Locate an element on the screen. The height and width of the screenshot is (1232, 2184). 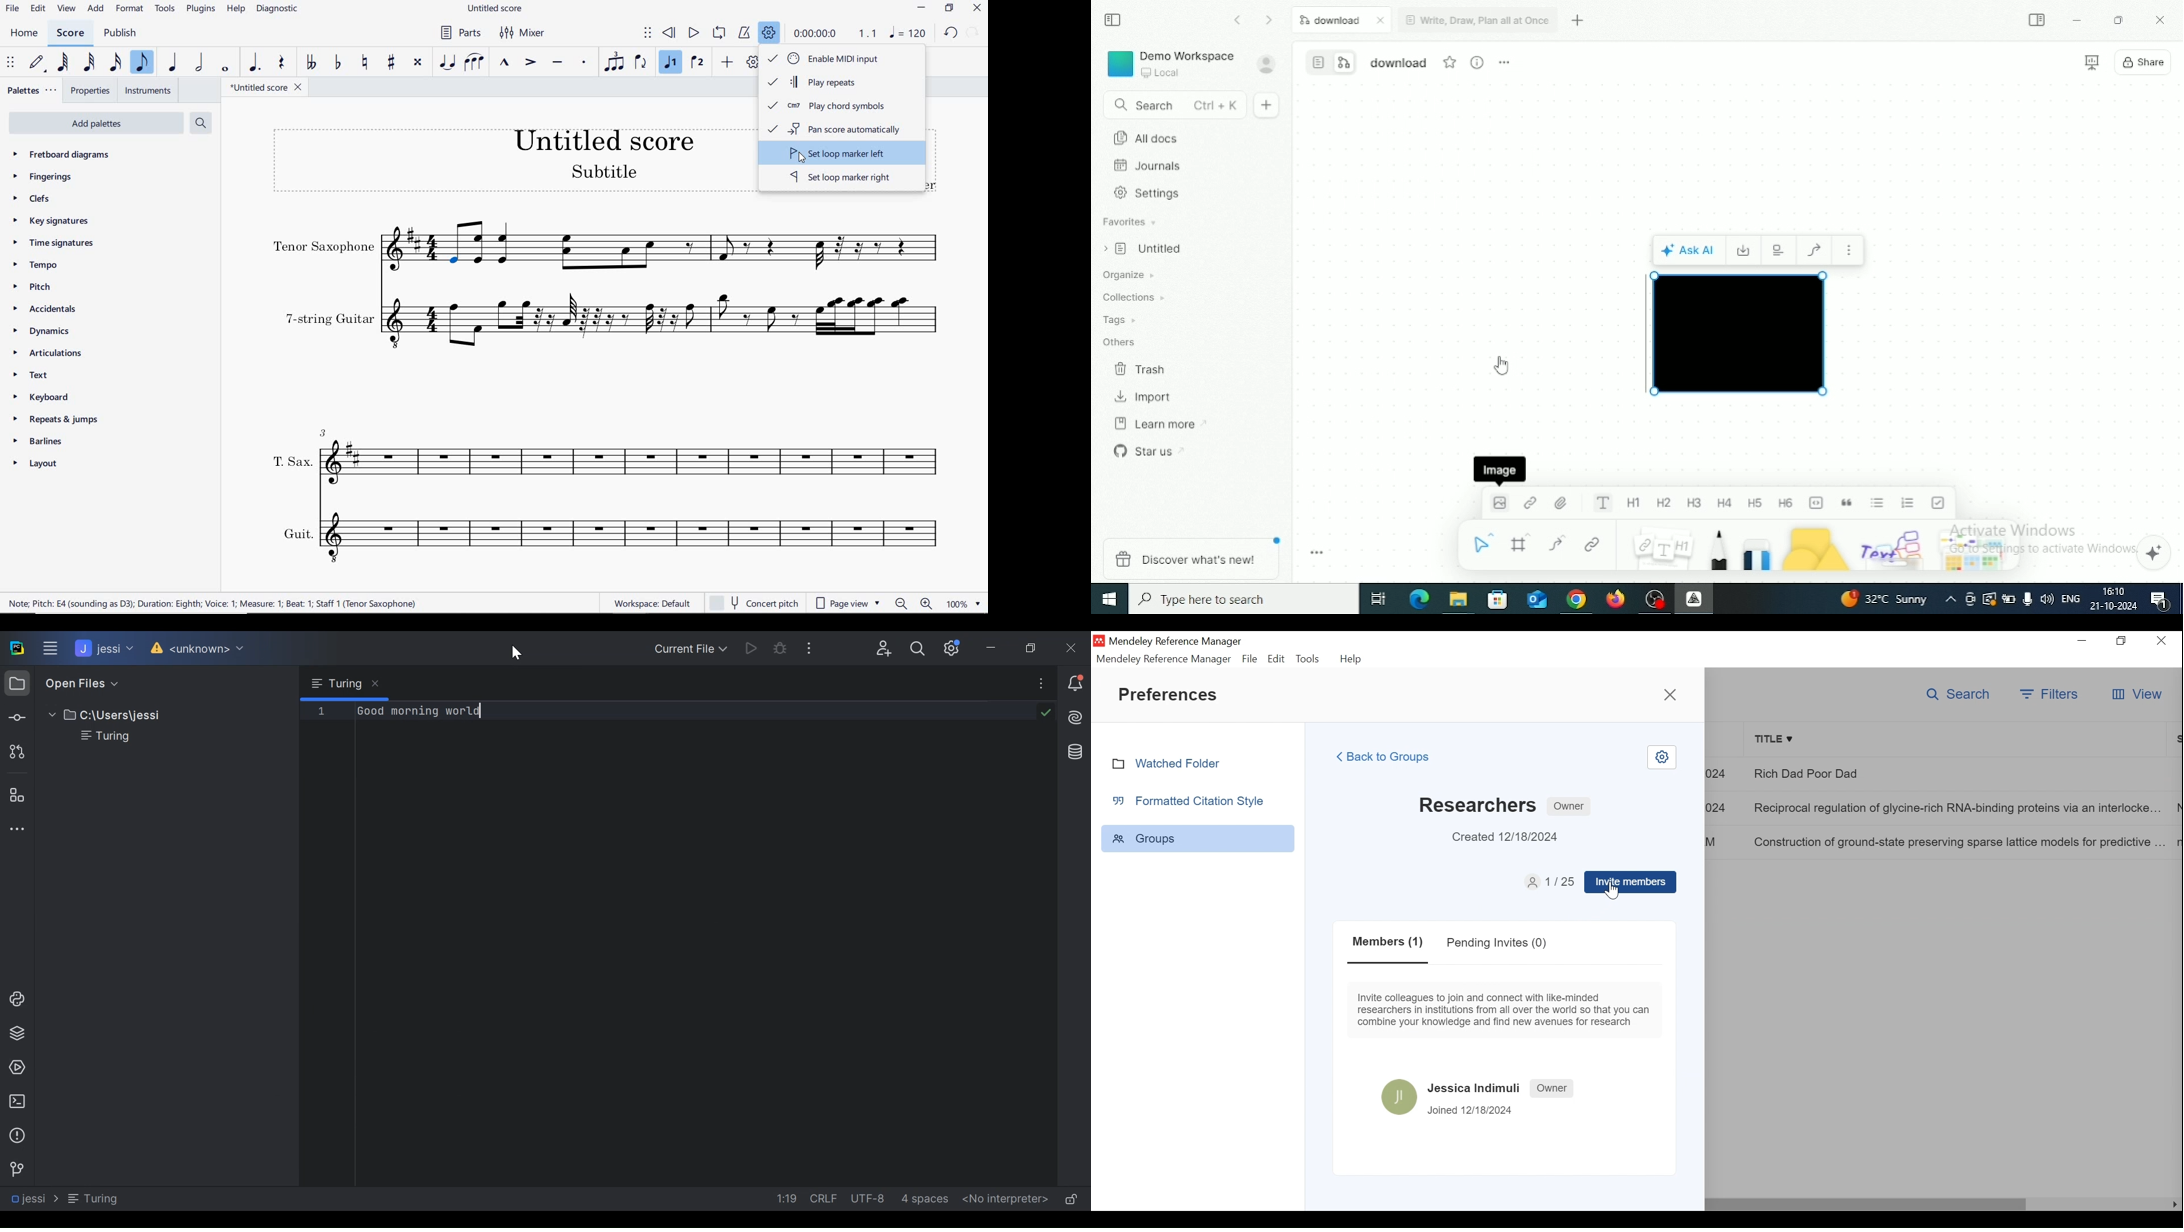
More Options is located at coordinates (813, 646).